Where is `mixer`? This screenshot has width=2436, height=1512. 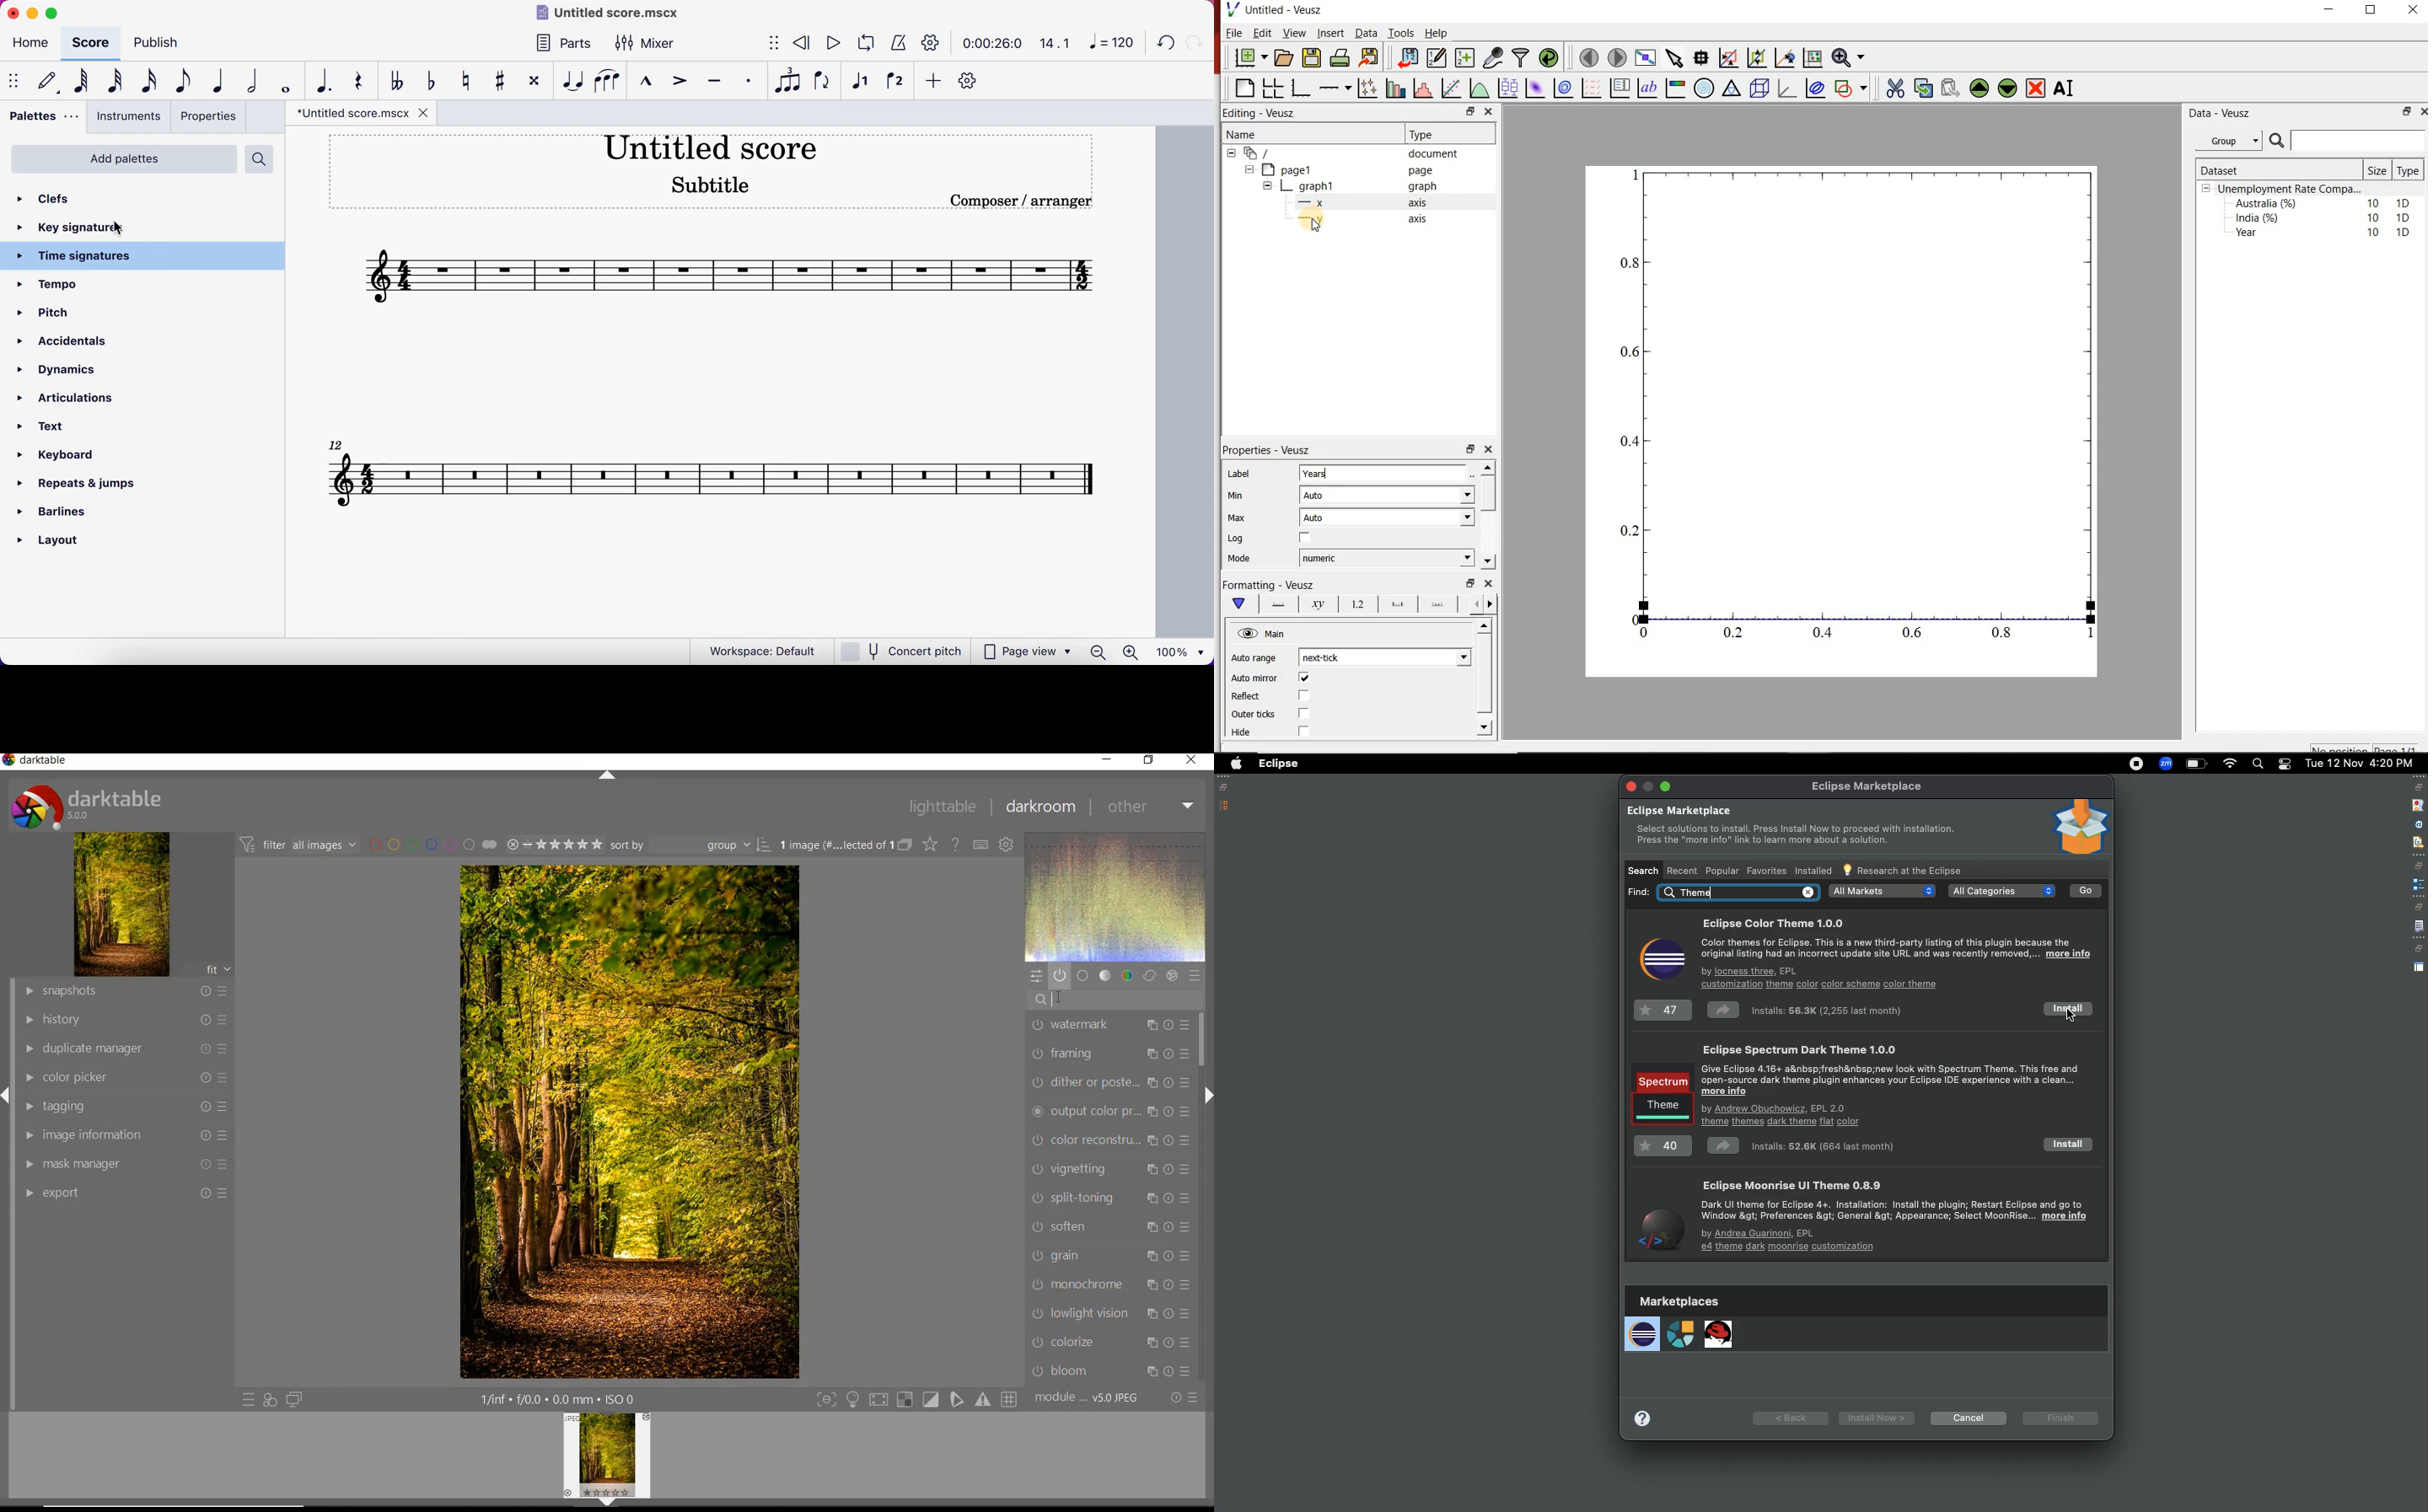 mixer is located at coordinates (652, 45).